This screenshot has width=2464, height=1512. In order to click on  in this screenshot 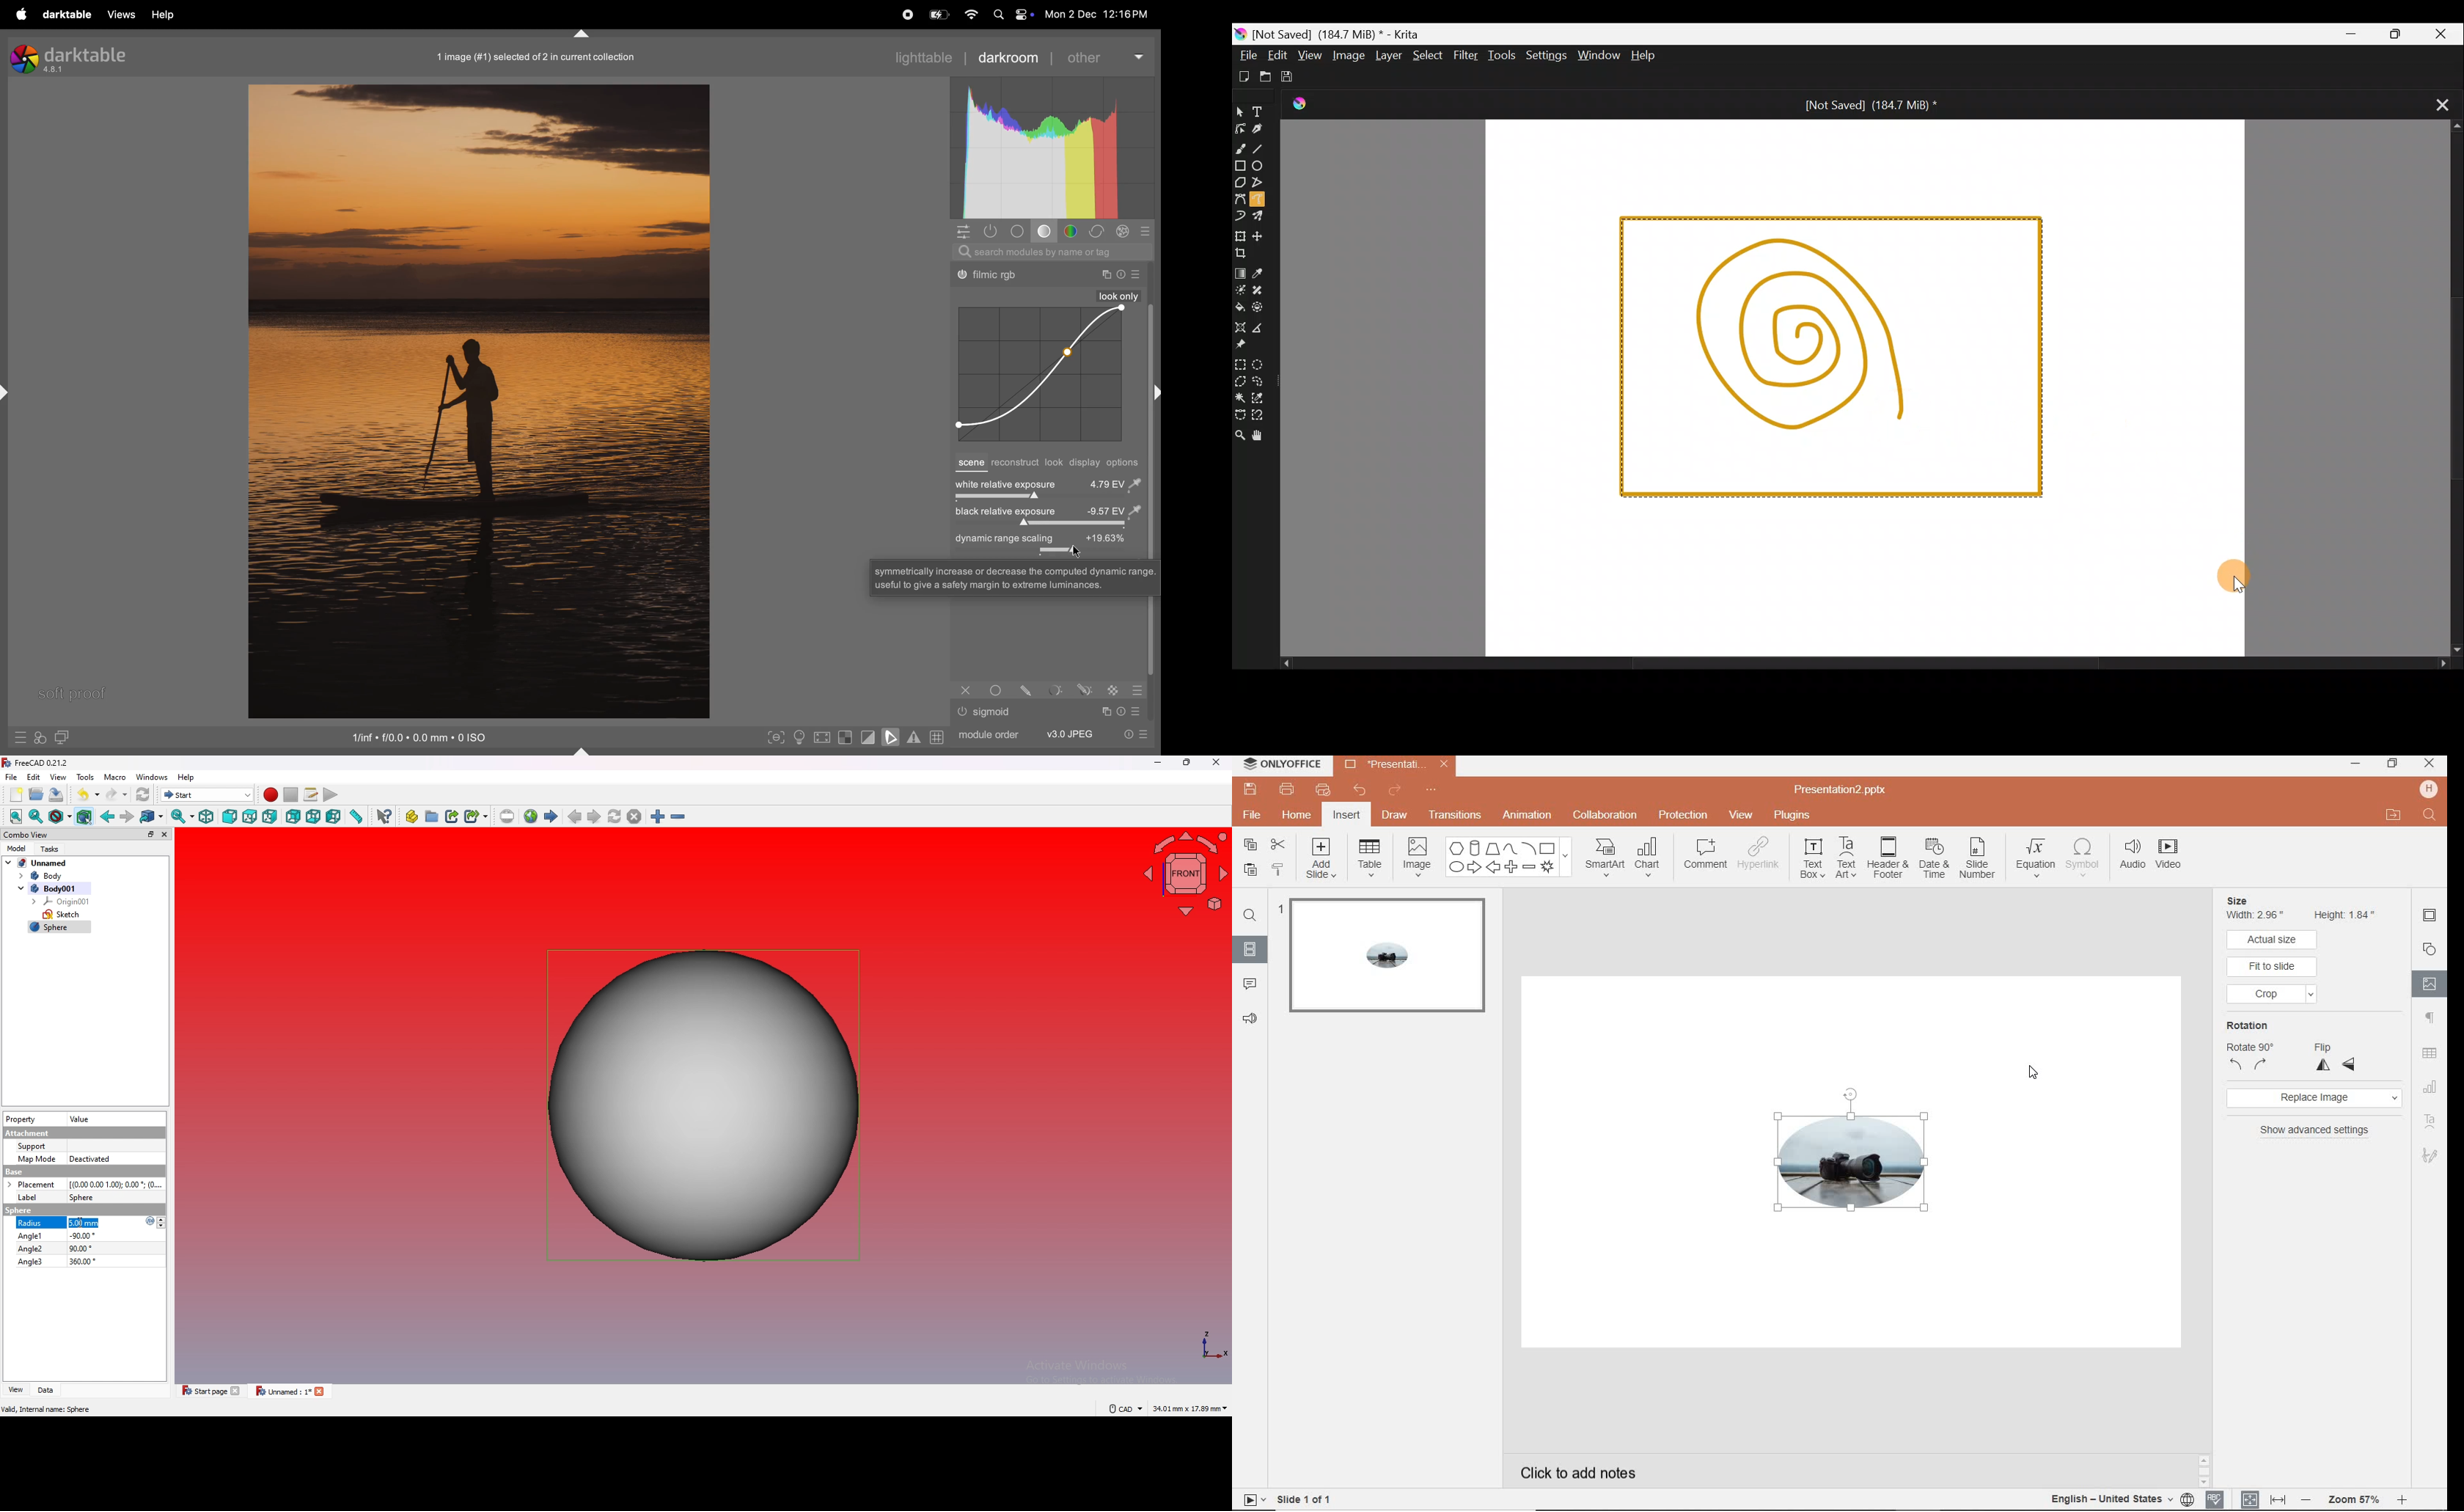, I will do `click(1140, 711)`.